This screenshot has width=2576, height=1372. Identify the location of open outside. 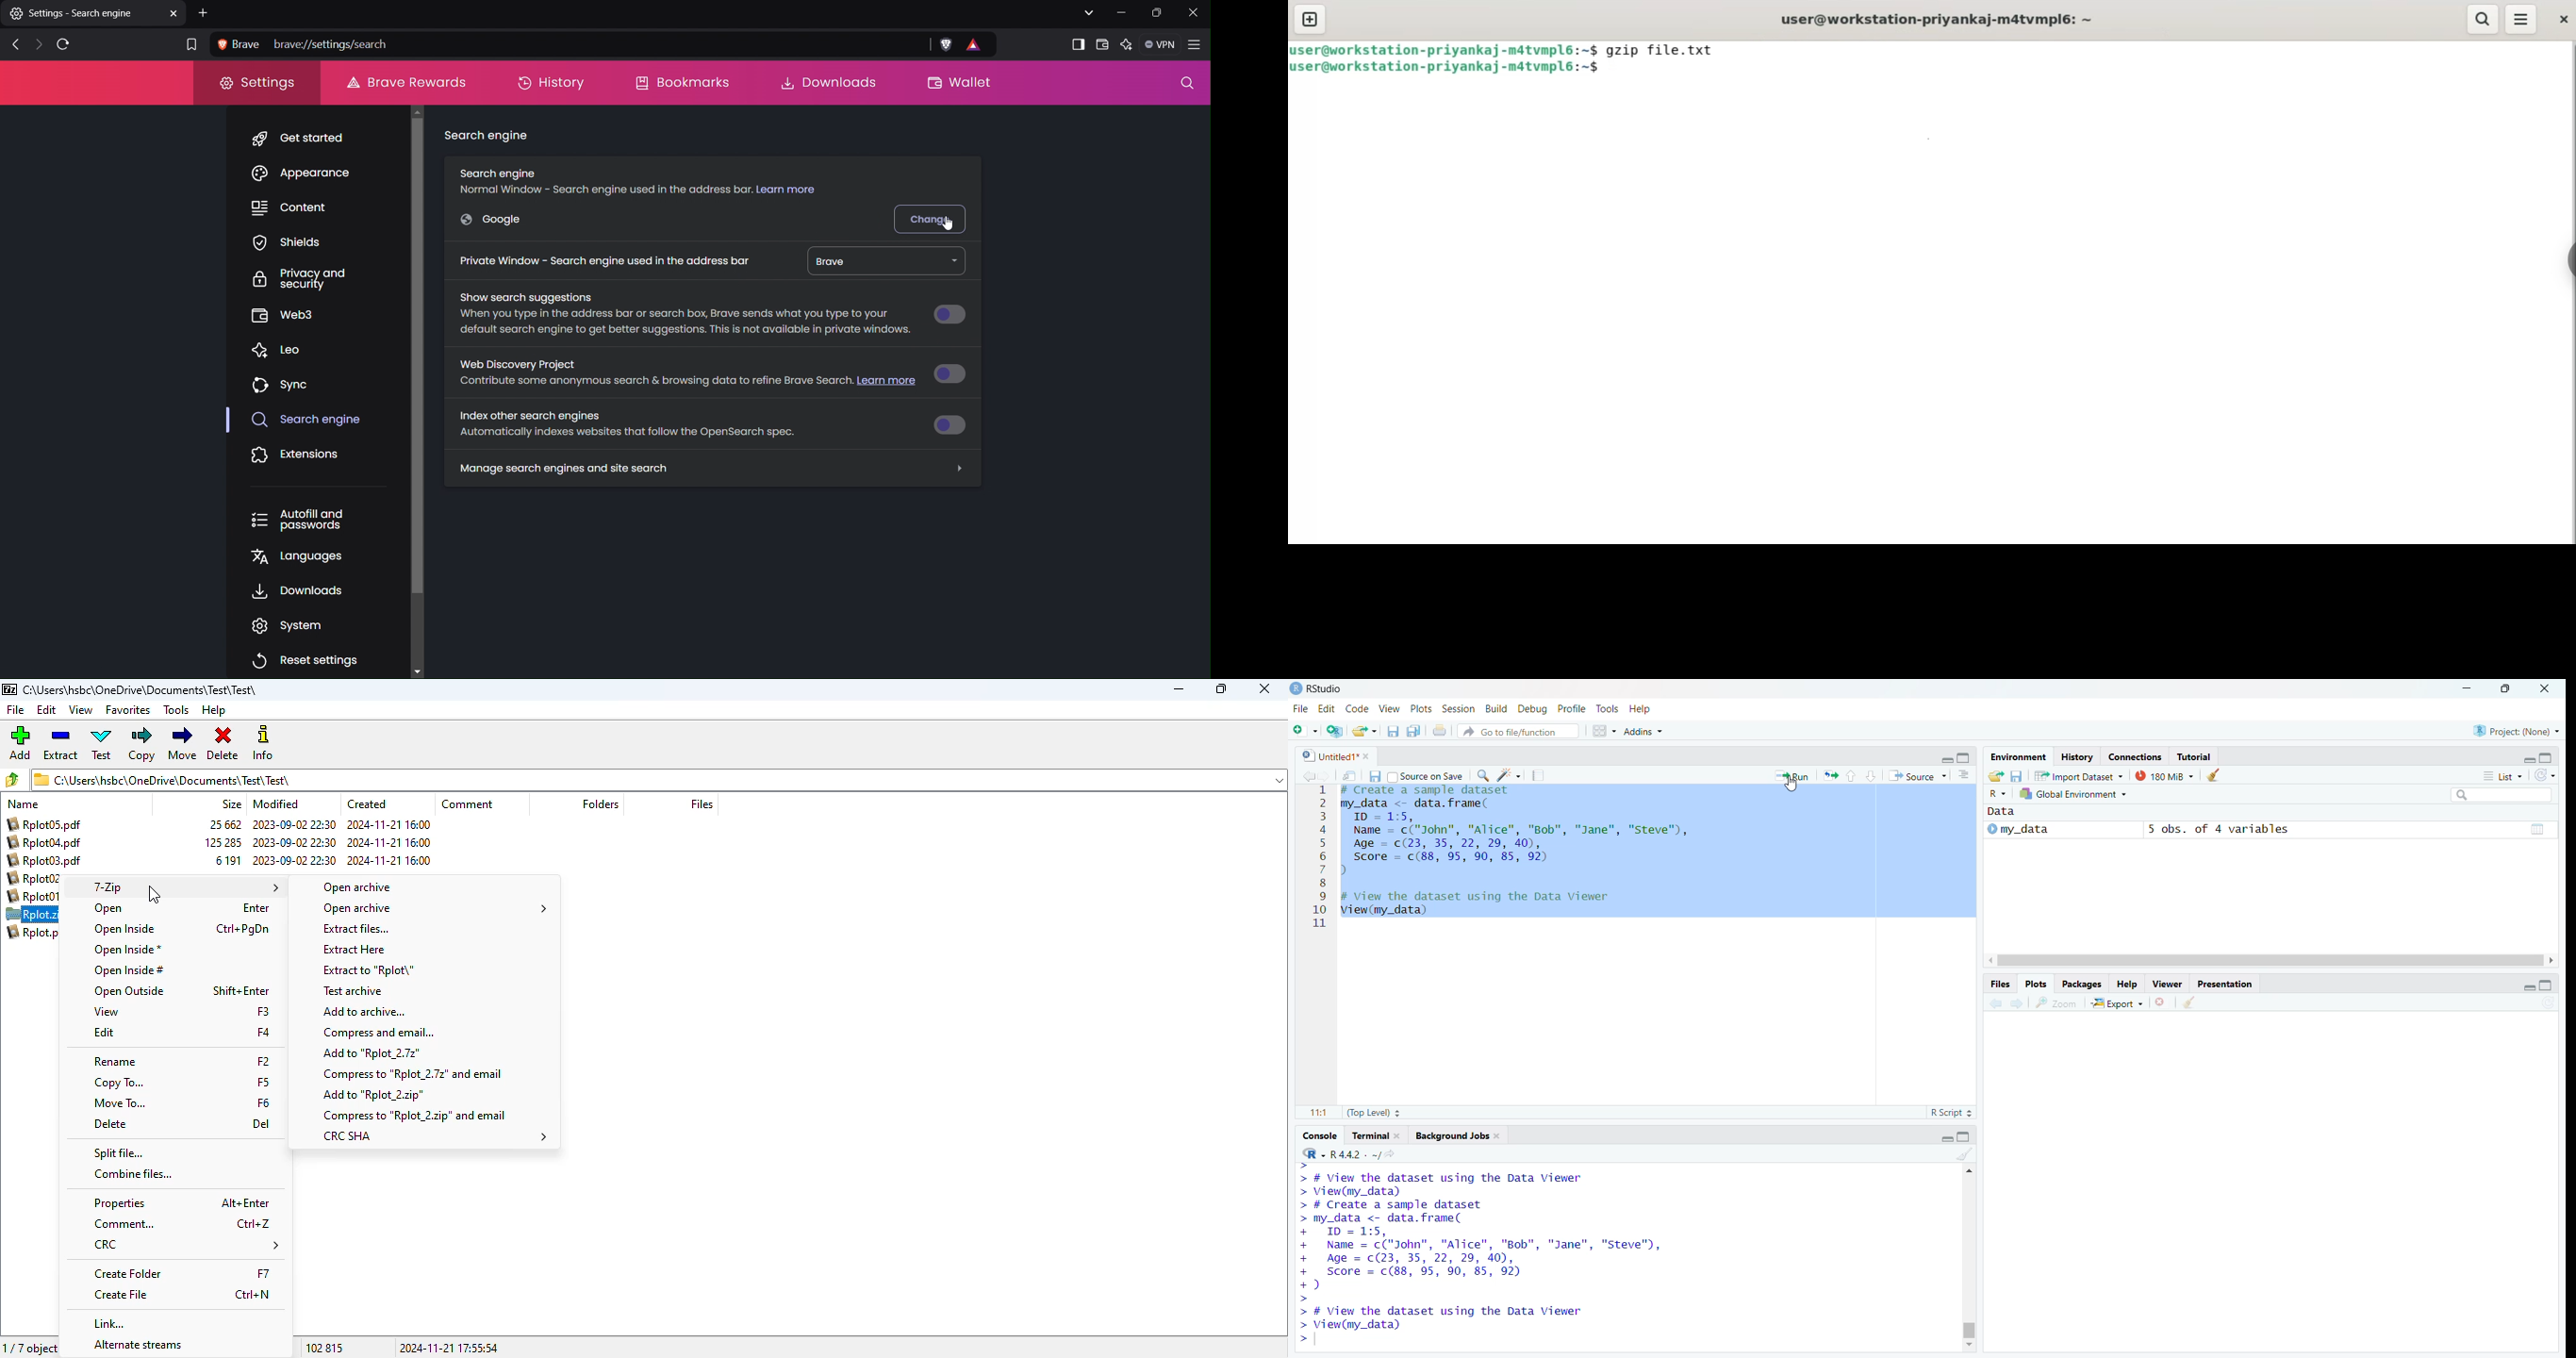
(129, 991).